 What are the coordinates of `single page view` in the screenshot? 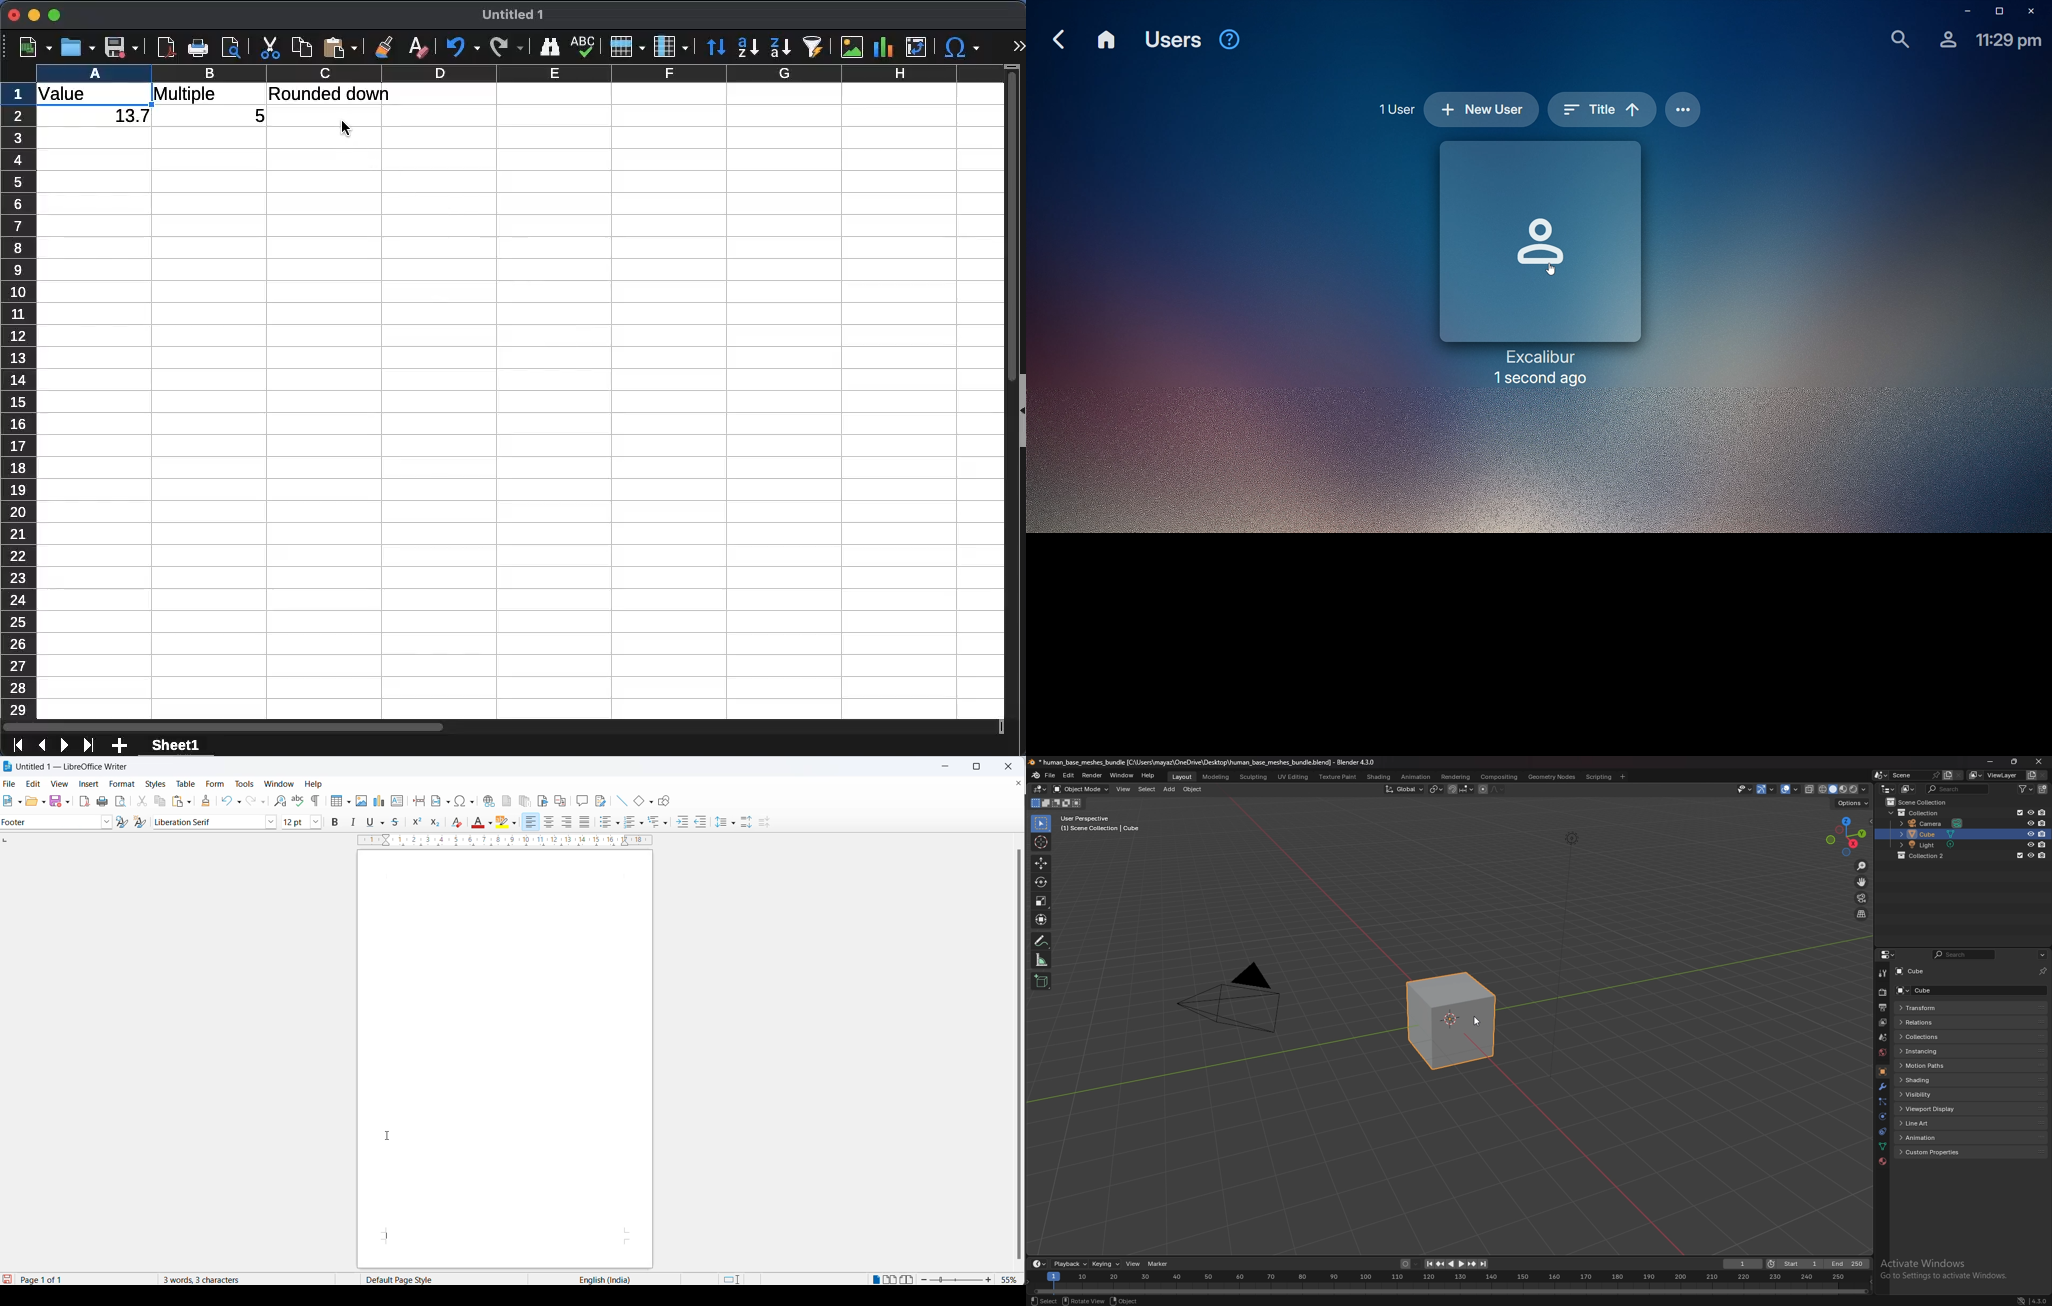 It's located at (873, 1279).